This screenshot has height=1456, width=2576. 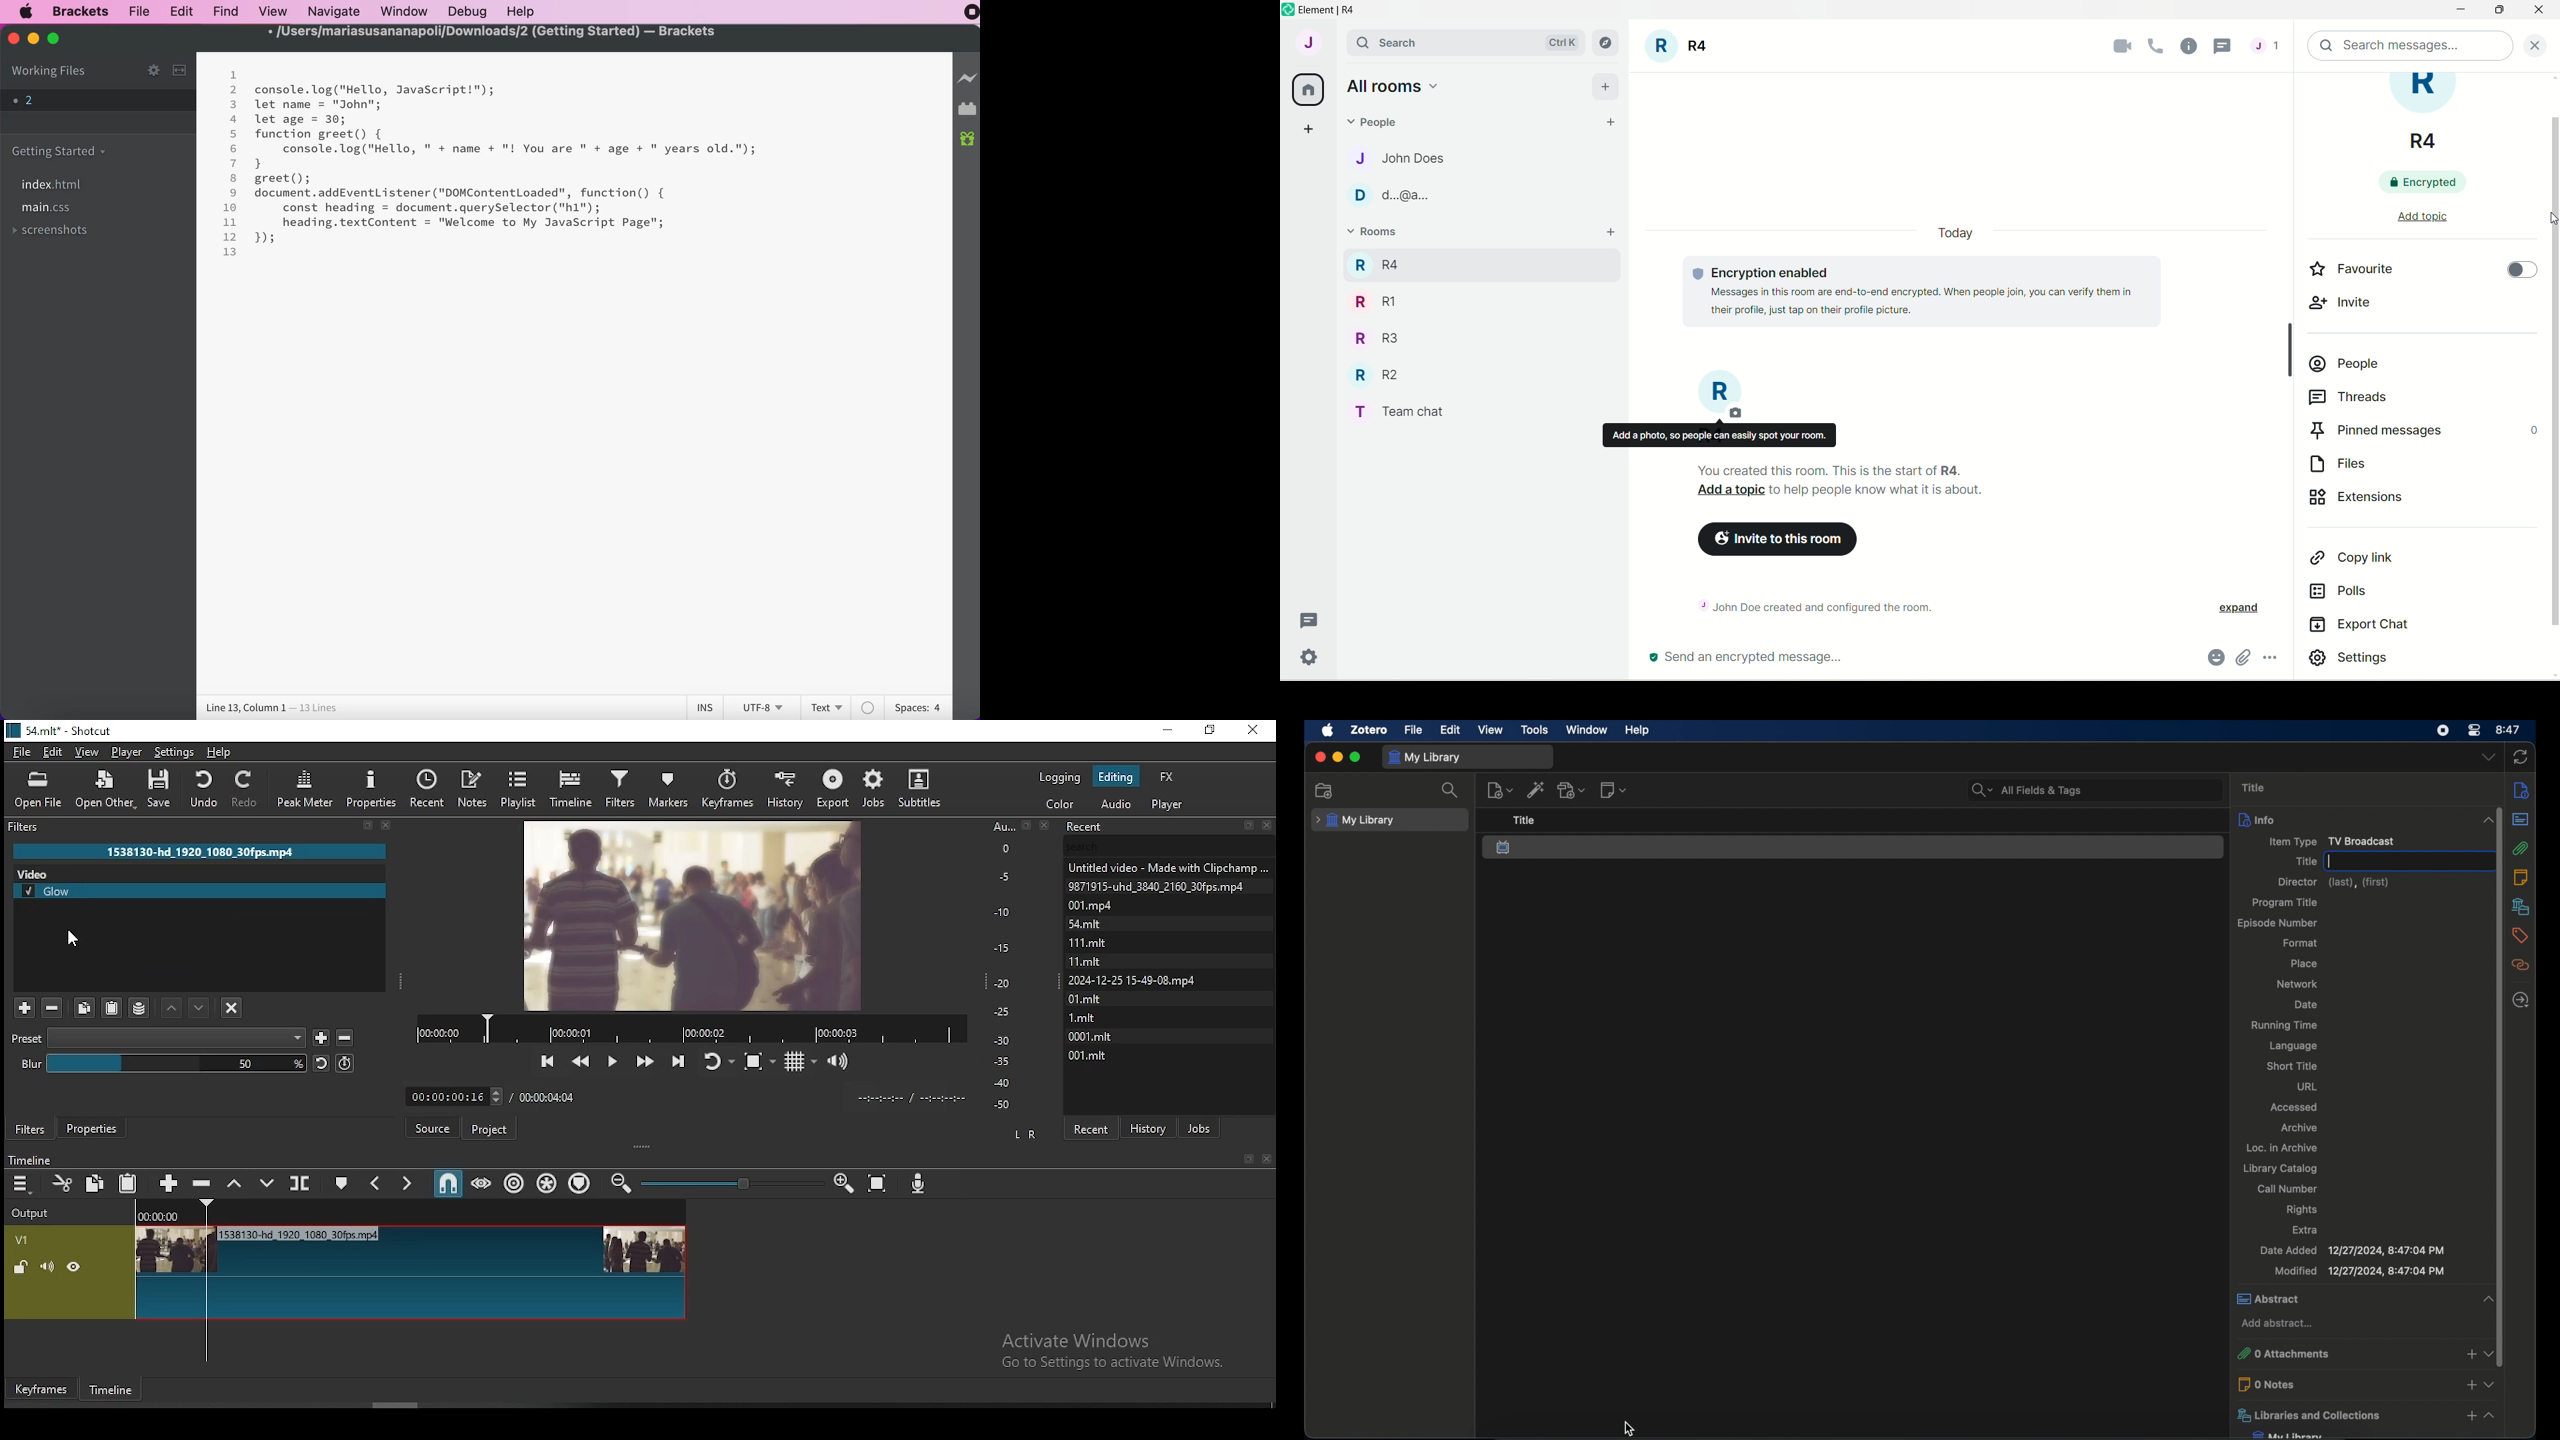 I want to click on related, so click(x=2521, y=965).